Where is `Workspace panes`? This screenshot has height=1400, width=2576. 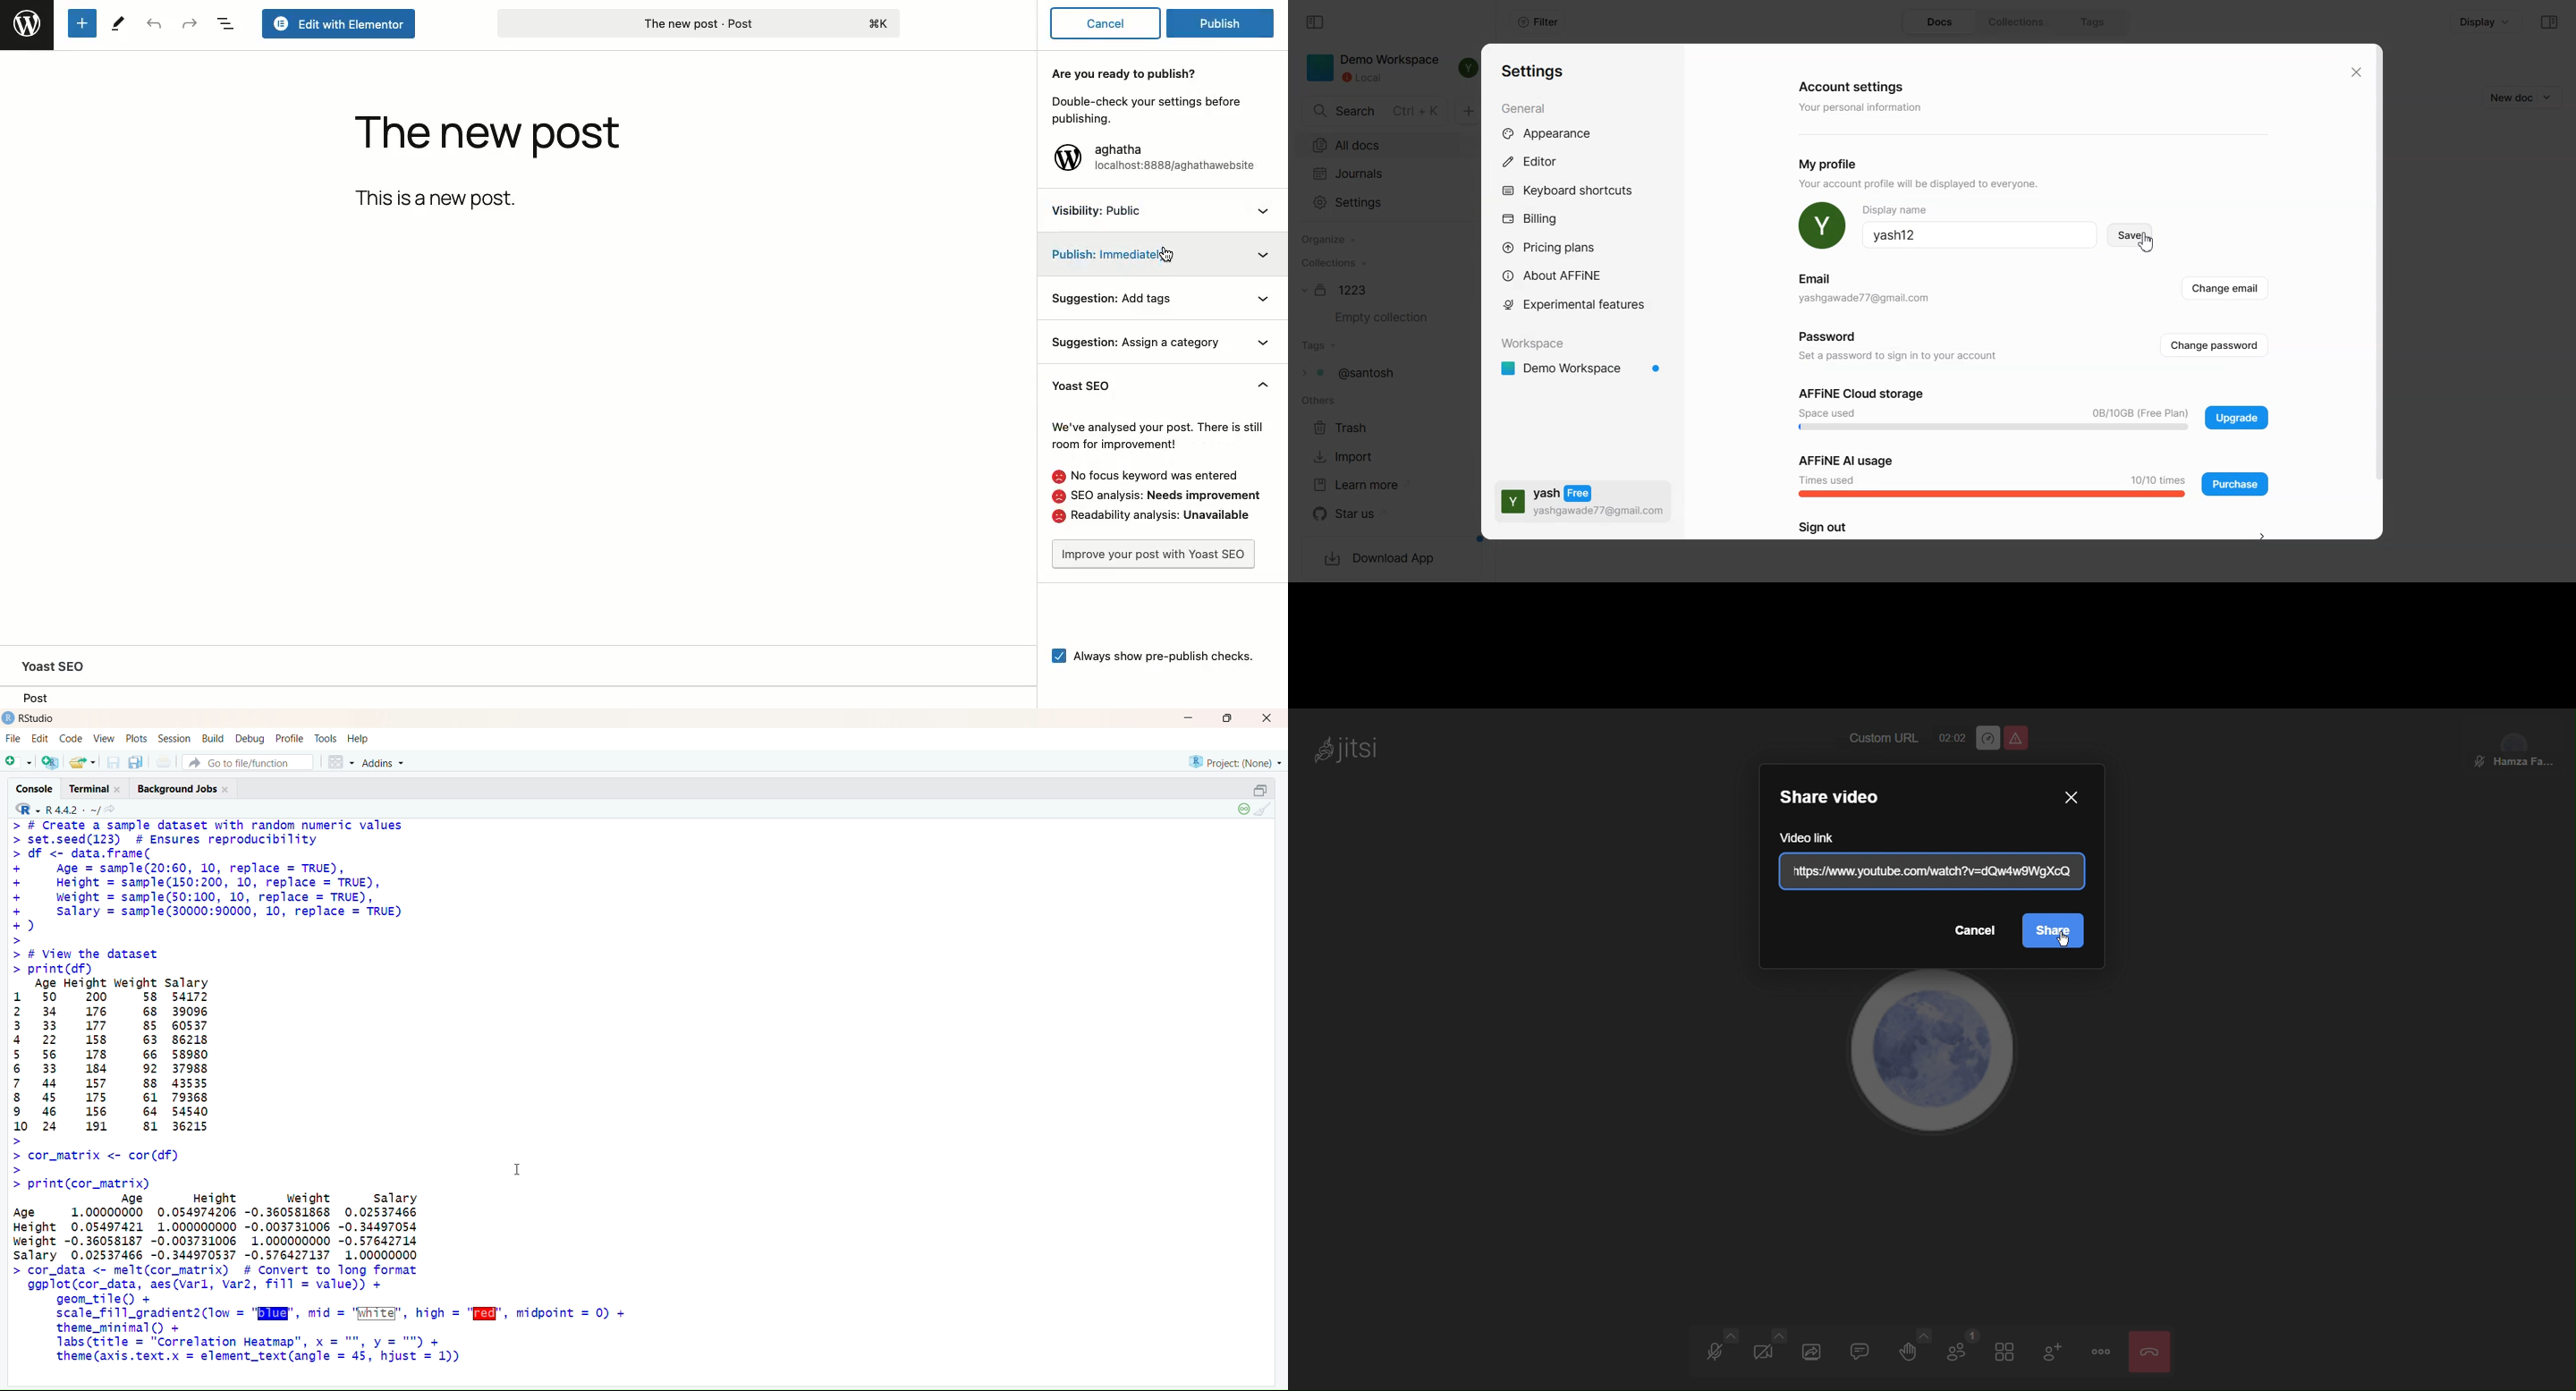 Workspace panes is located at coordinates (338, 761).